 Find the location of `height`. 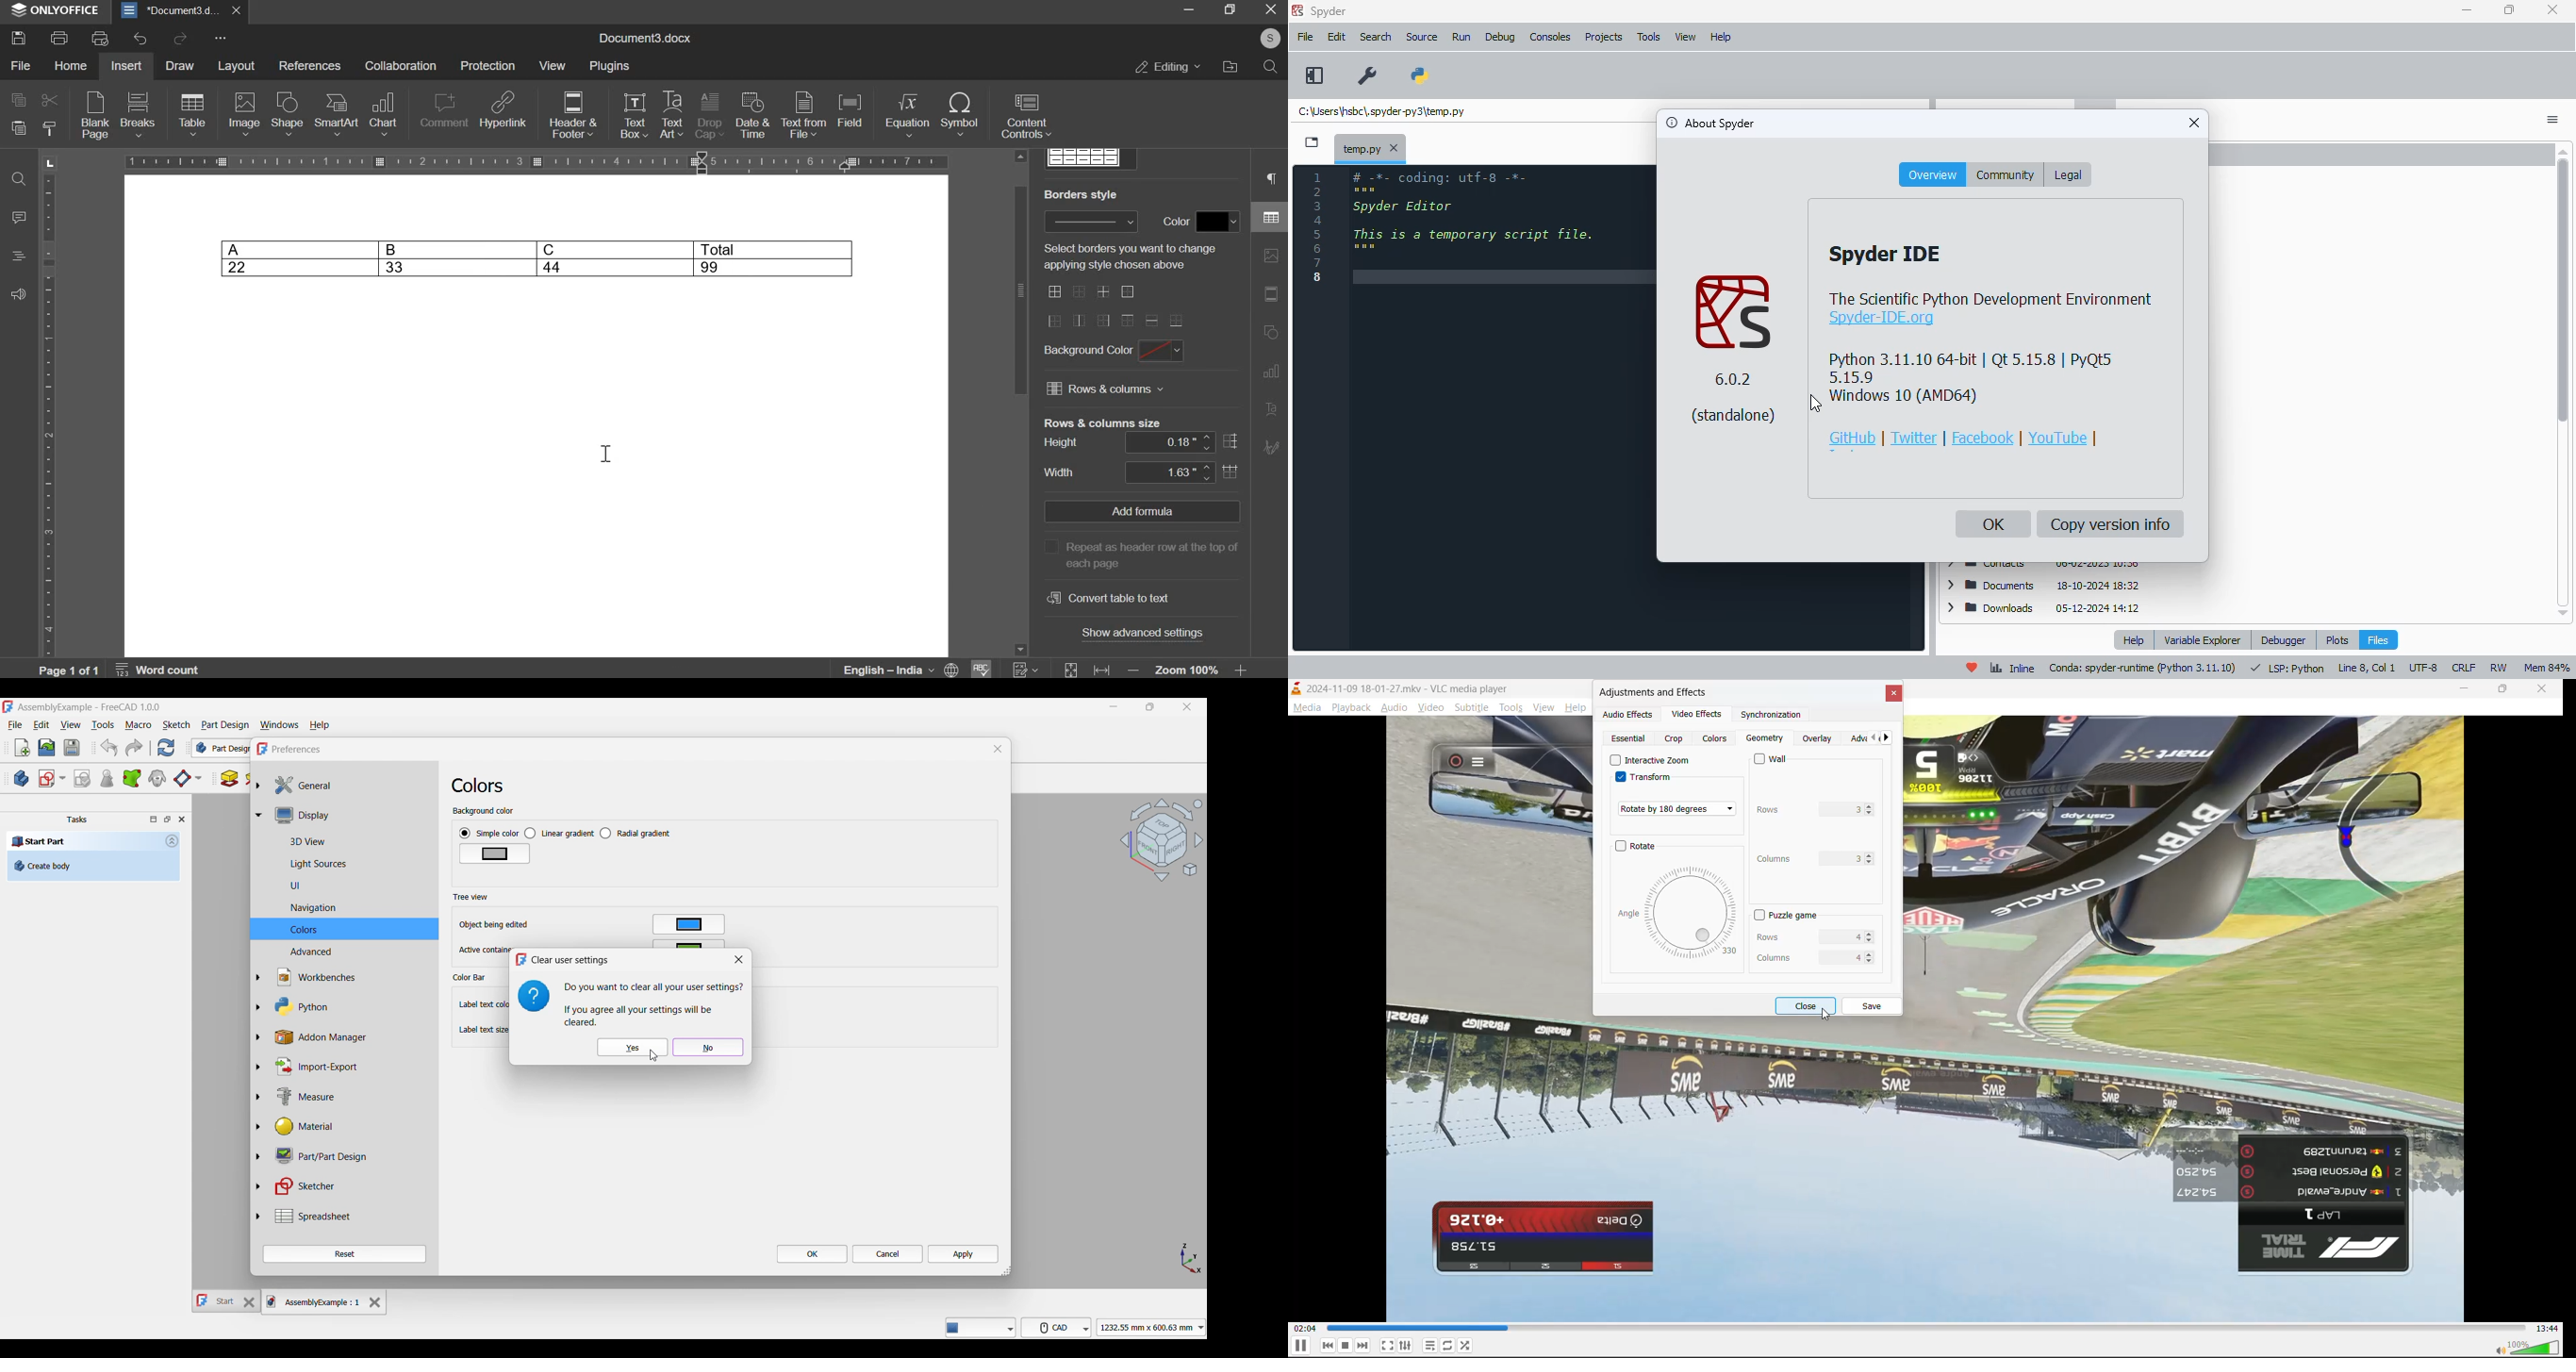

height is located at coordinates (1061, 444).